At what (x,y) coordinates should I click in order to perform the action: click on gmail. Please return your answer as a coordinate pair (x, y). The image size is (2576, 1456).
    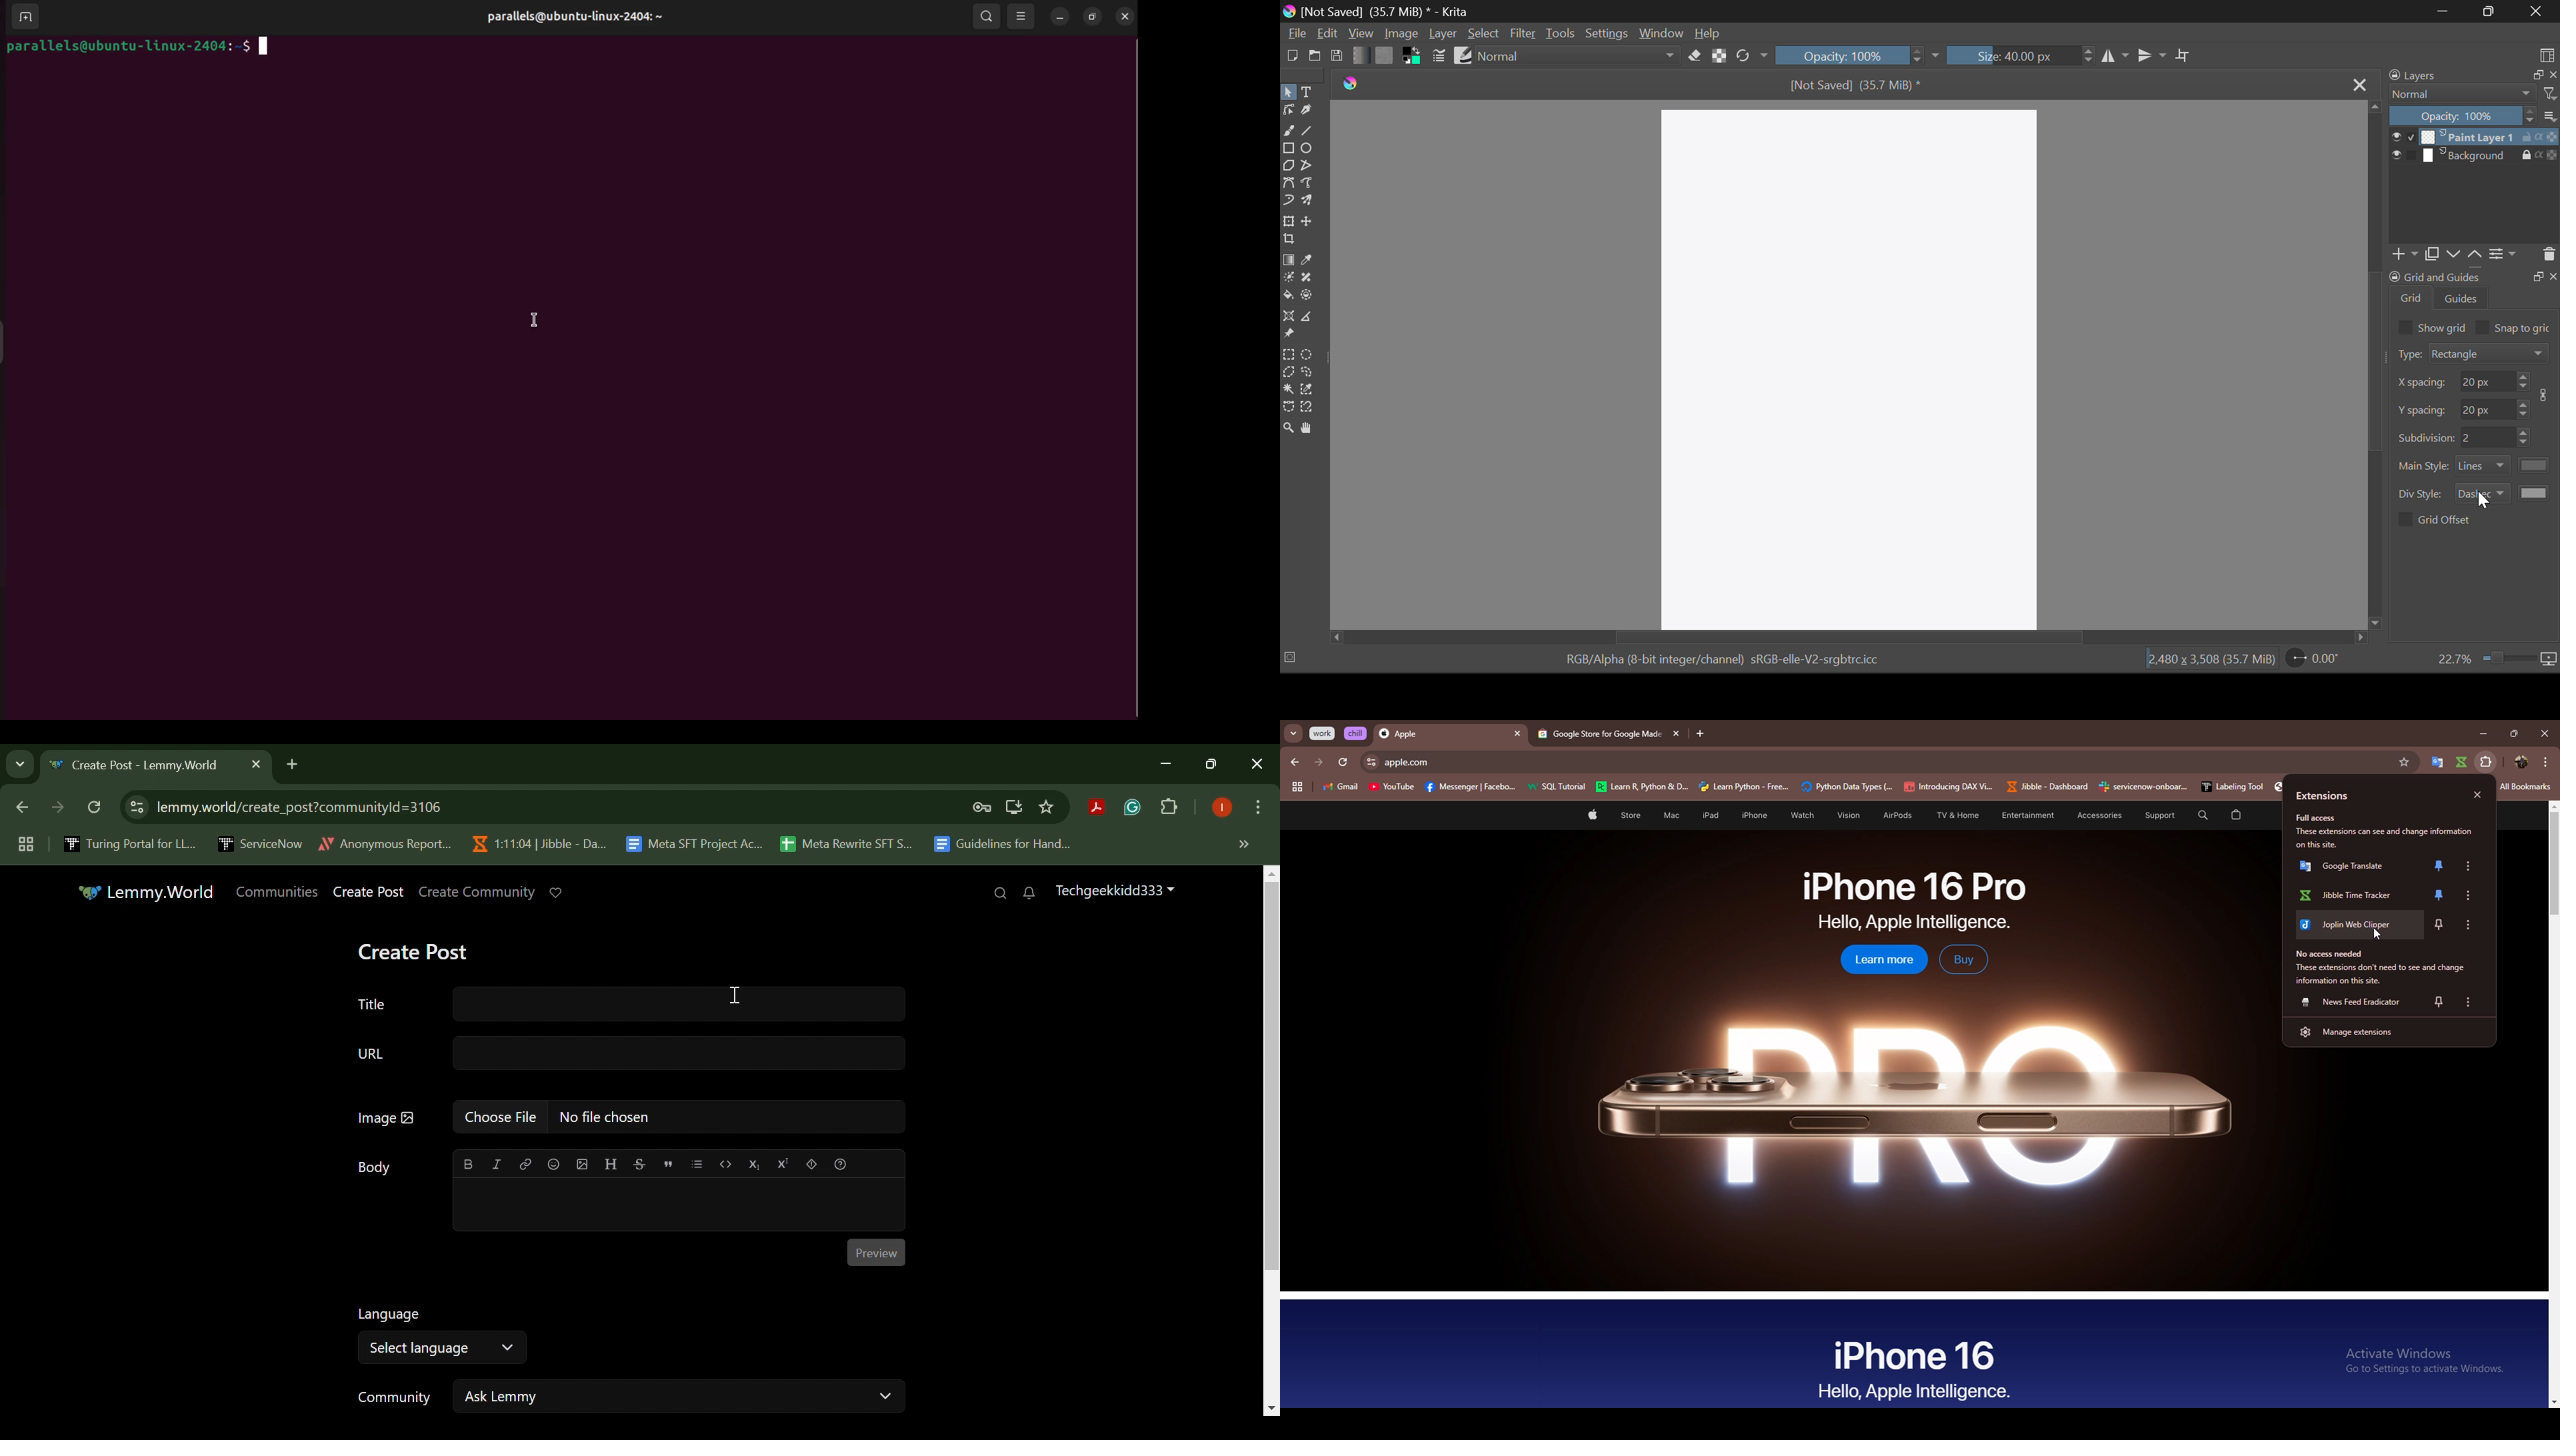
    Looking at the image, I should click on (1340, 788).